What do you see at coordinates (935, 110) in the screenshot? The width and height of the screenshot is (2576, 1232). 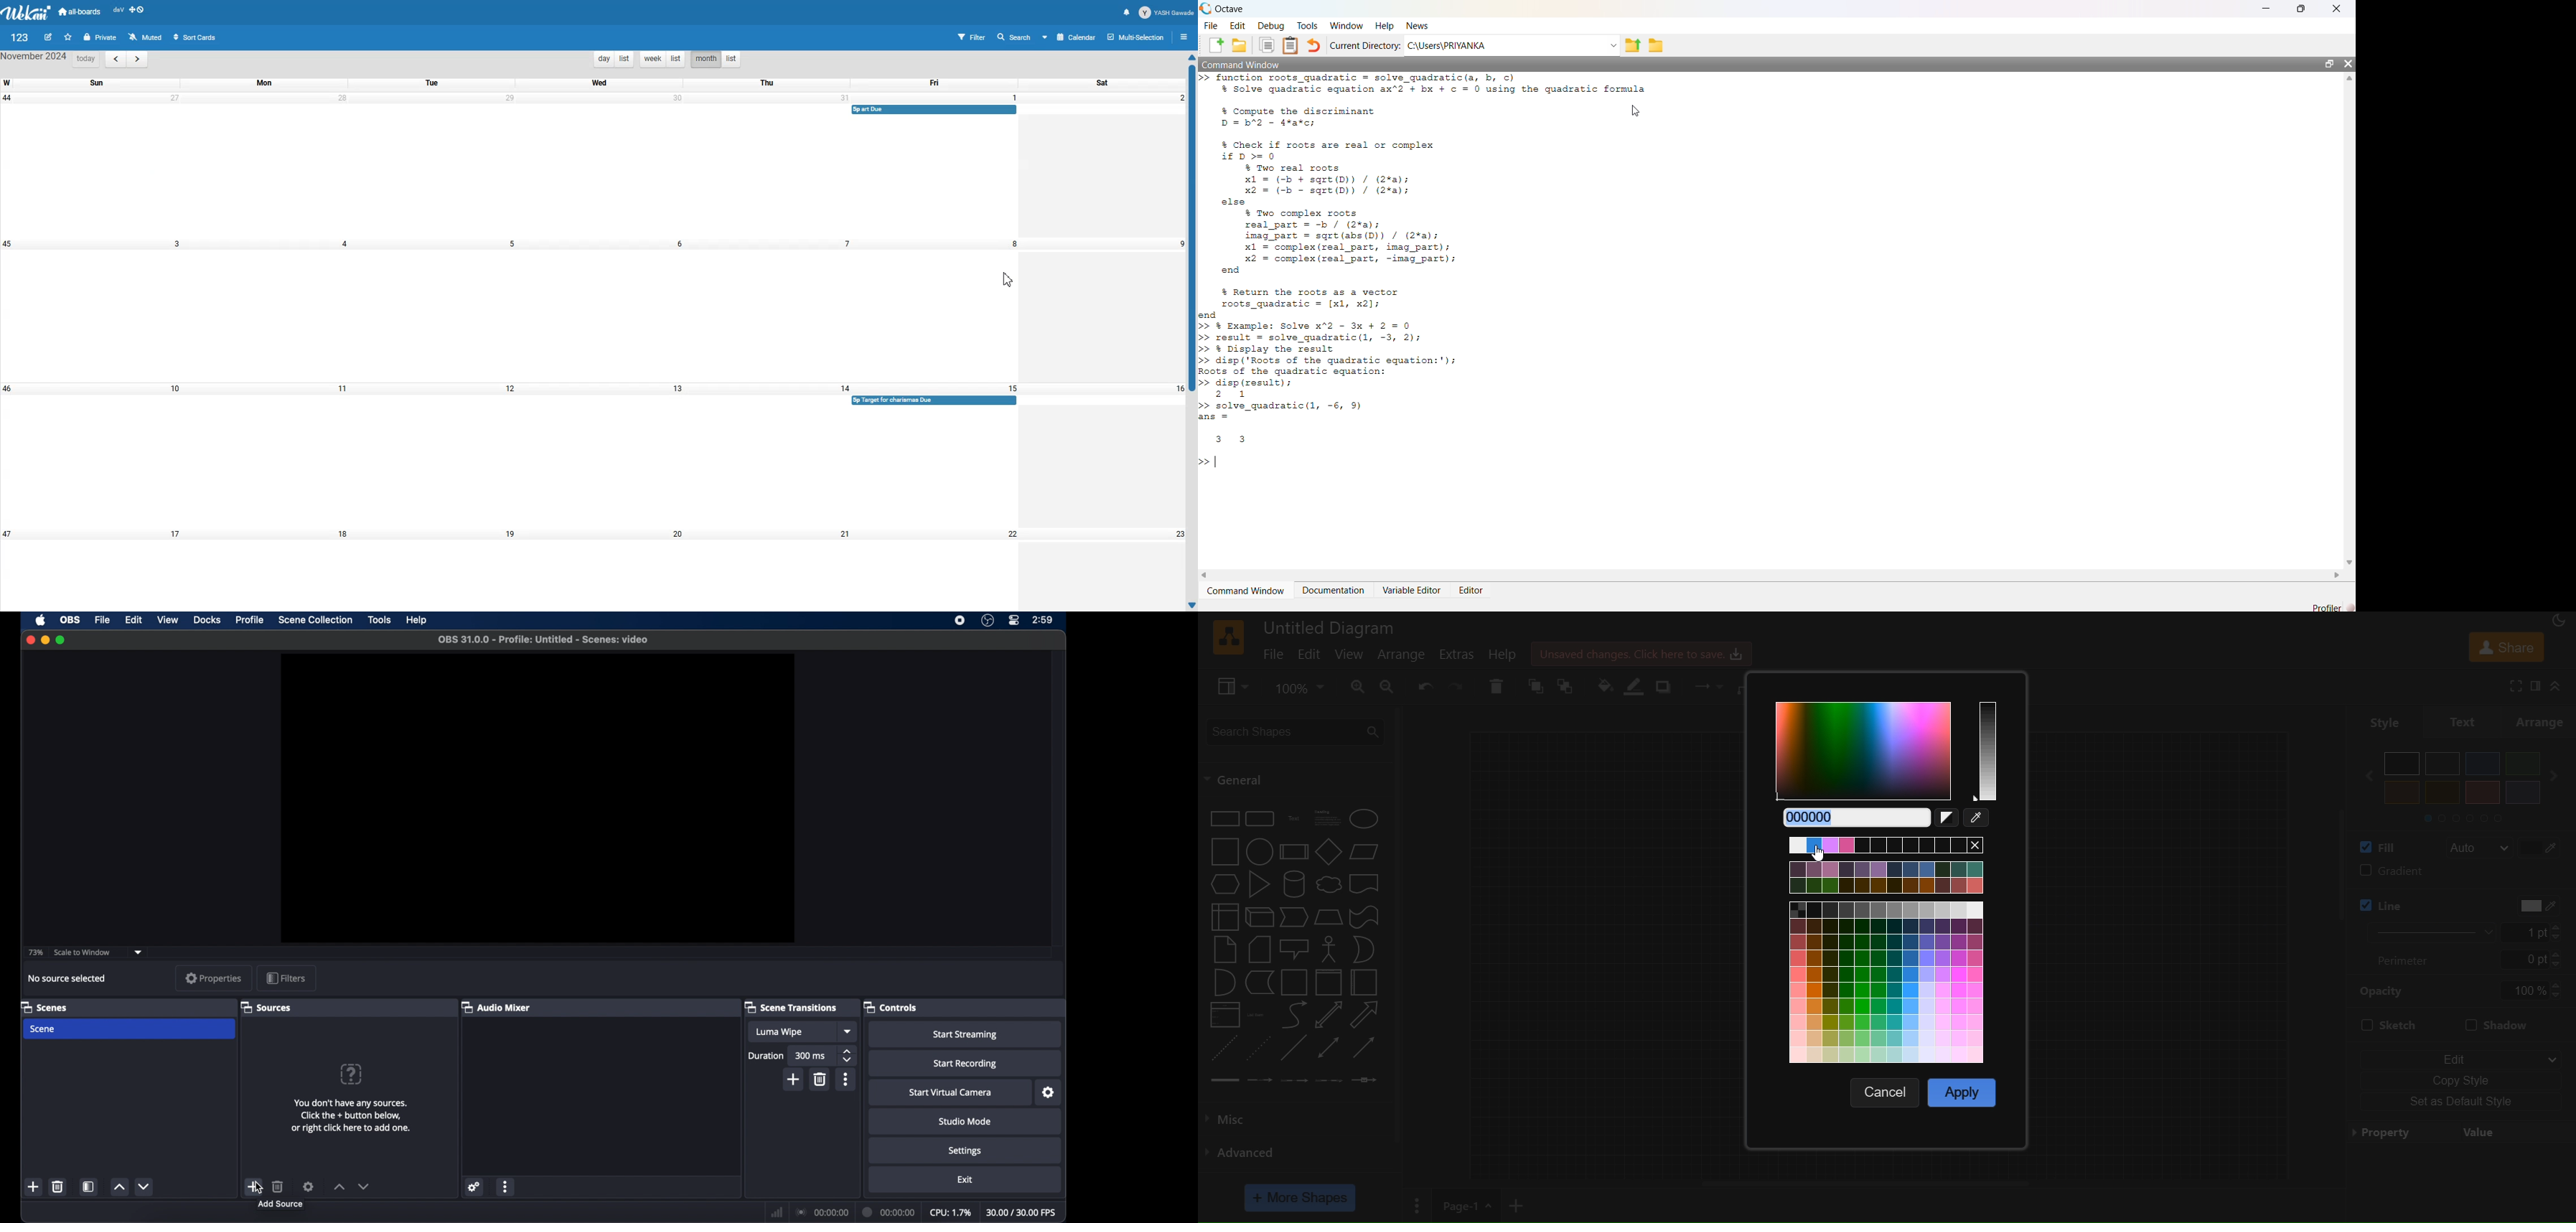 I see `Card Deadline` at bounding box center [935, 110].